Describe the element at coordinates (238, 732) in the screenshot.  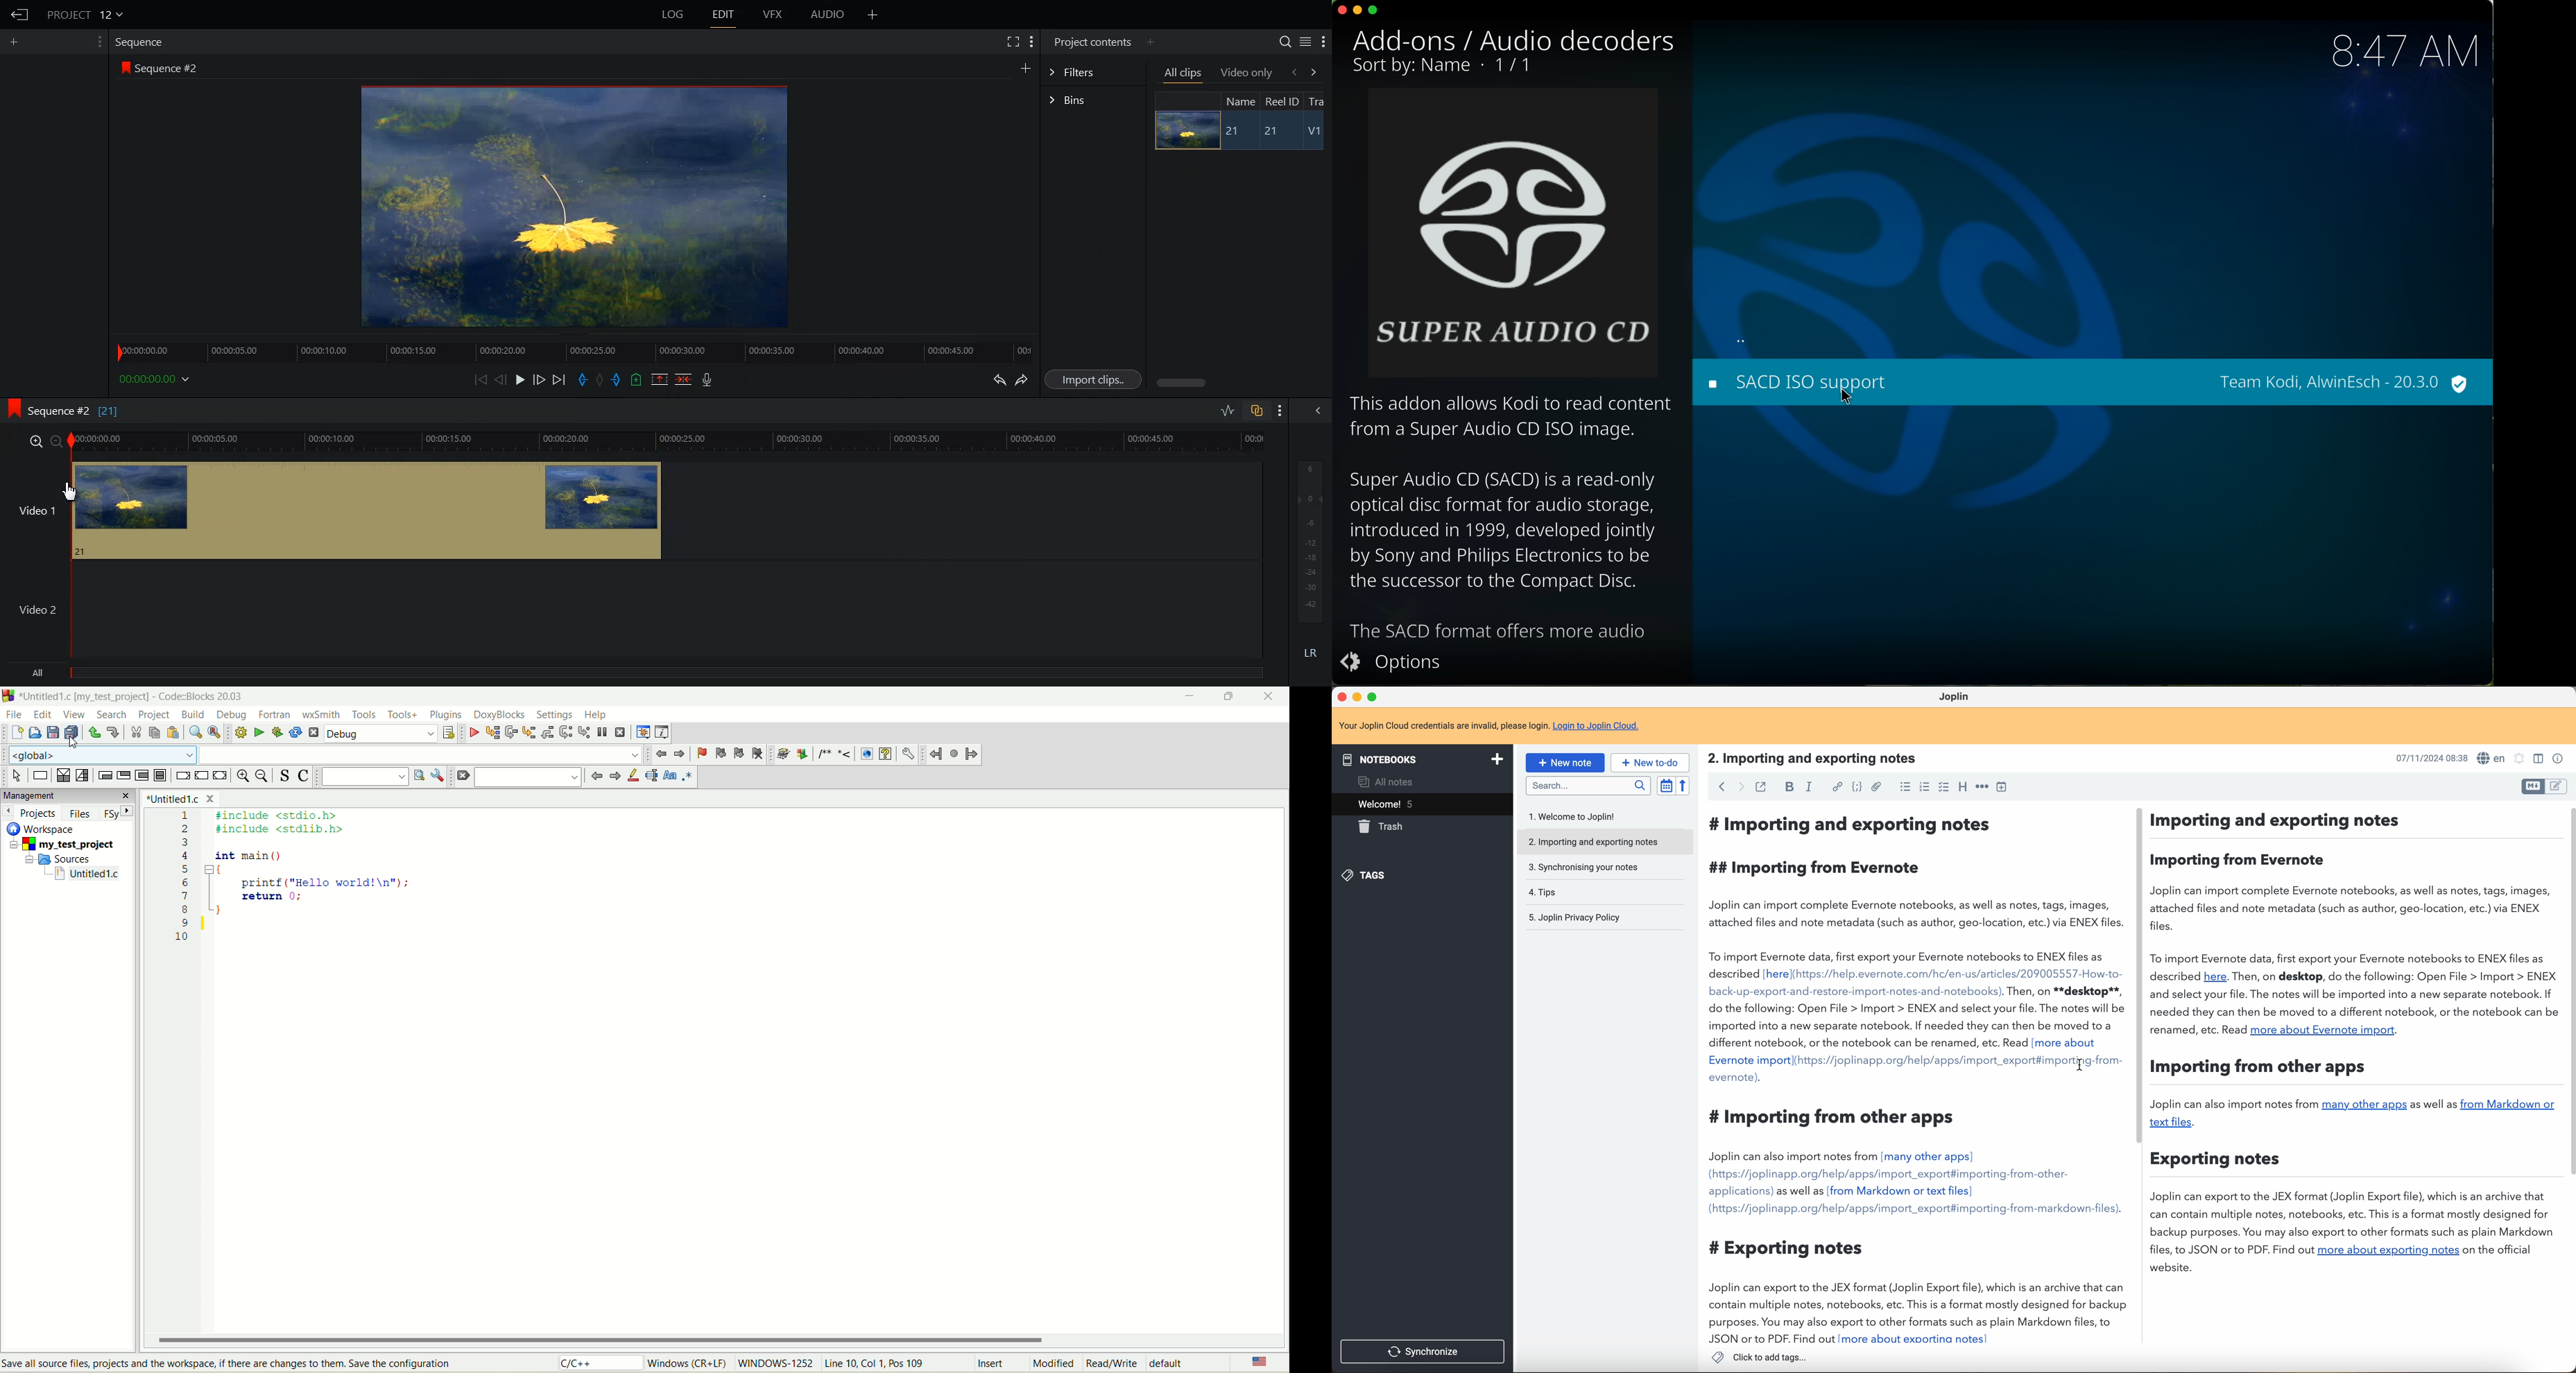
I see `build` at that location.